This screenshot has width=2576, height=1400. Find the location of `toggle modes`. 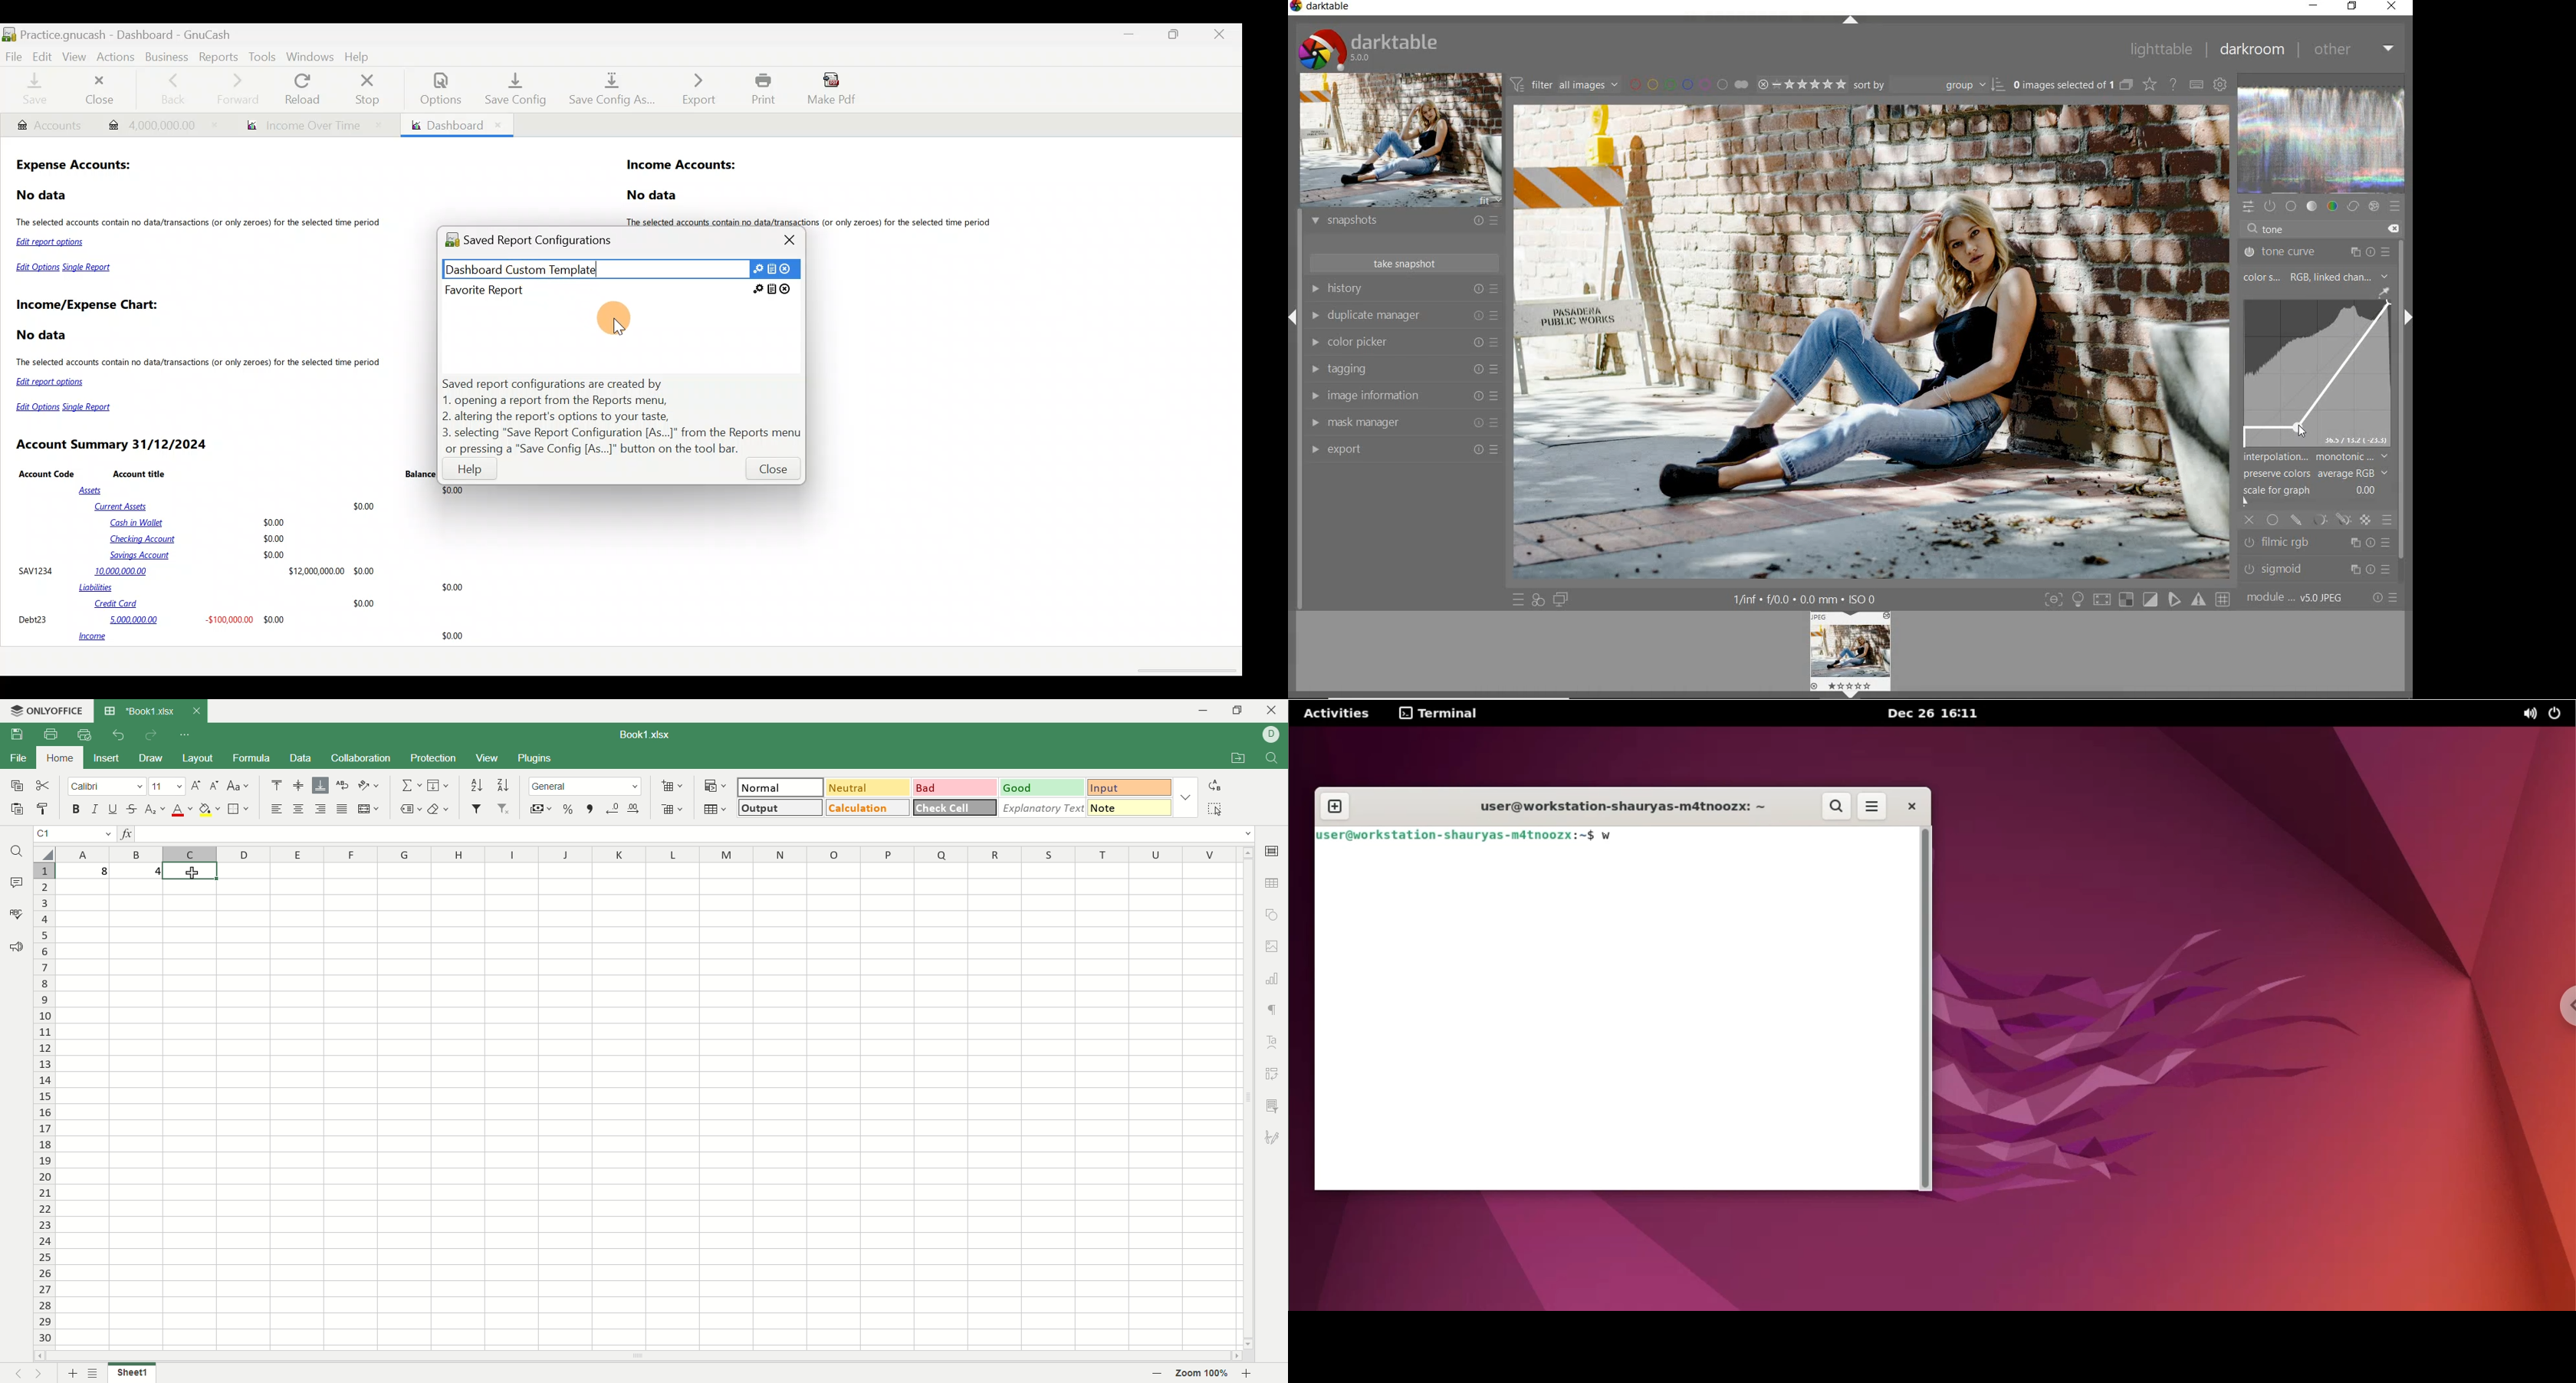

toggle modes is located at coordinates (2135, 600).